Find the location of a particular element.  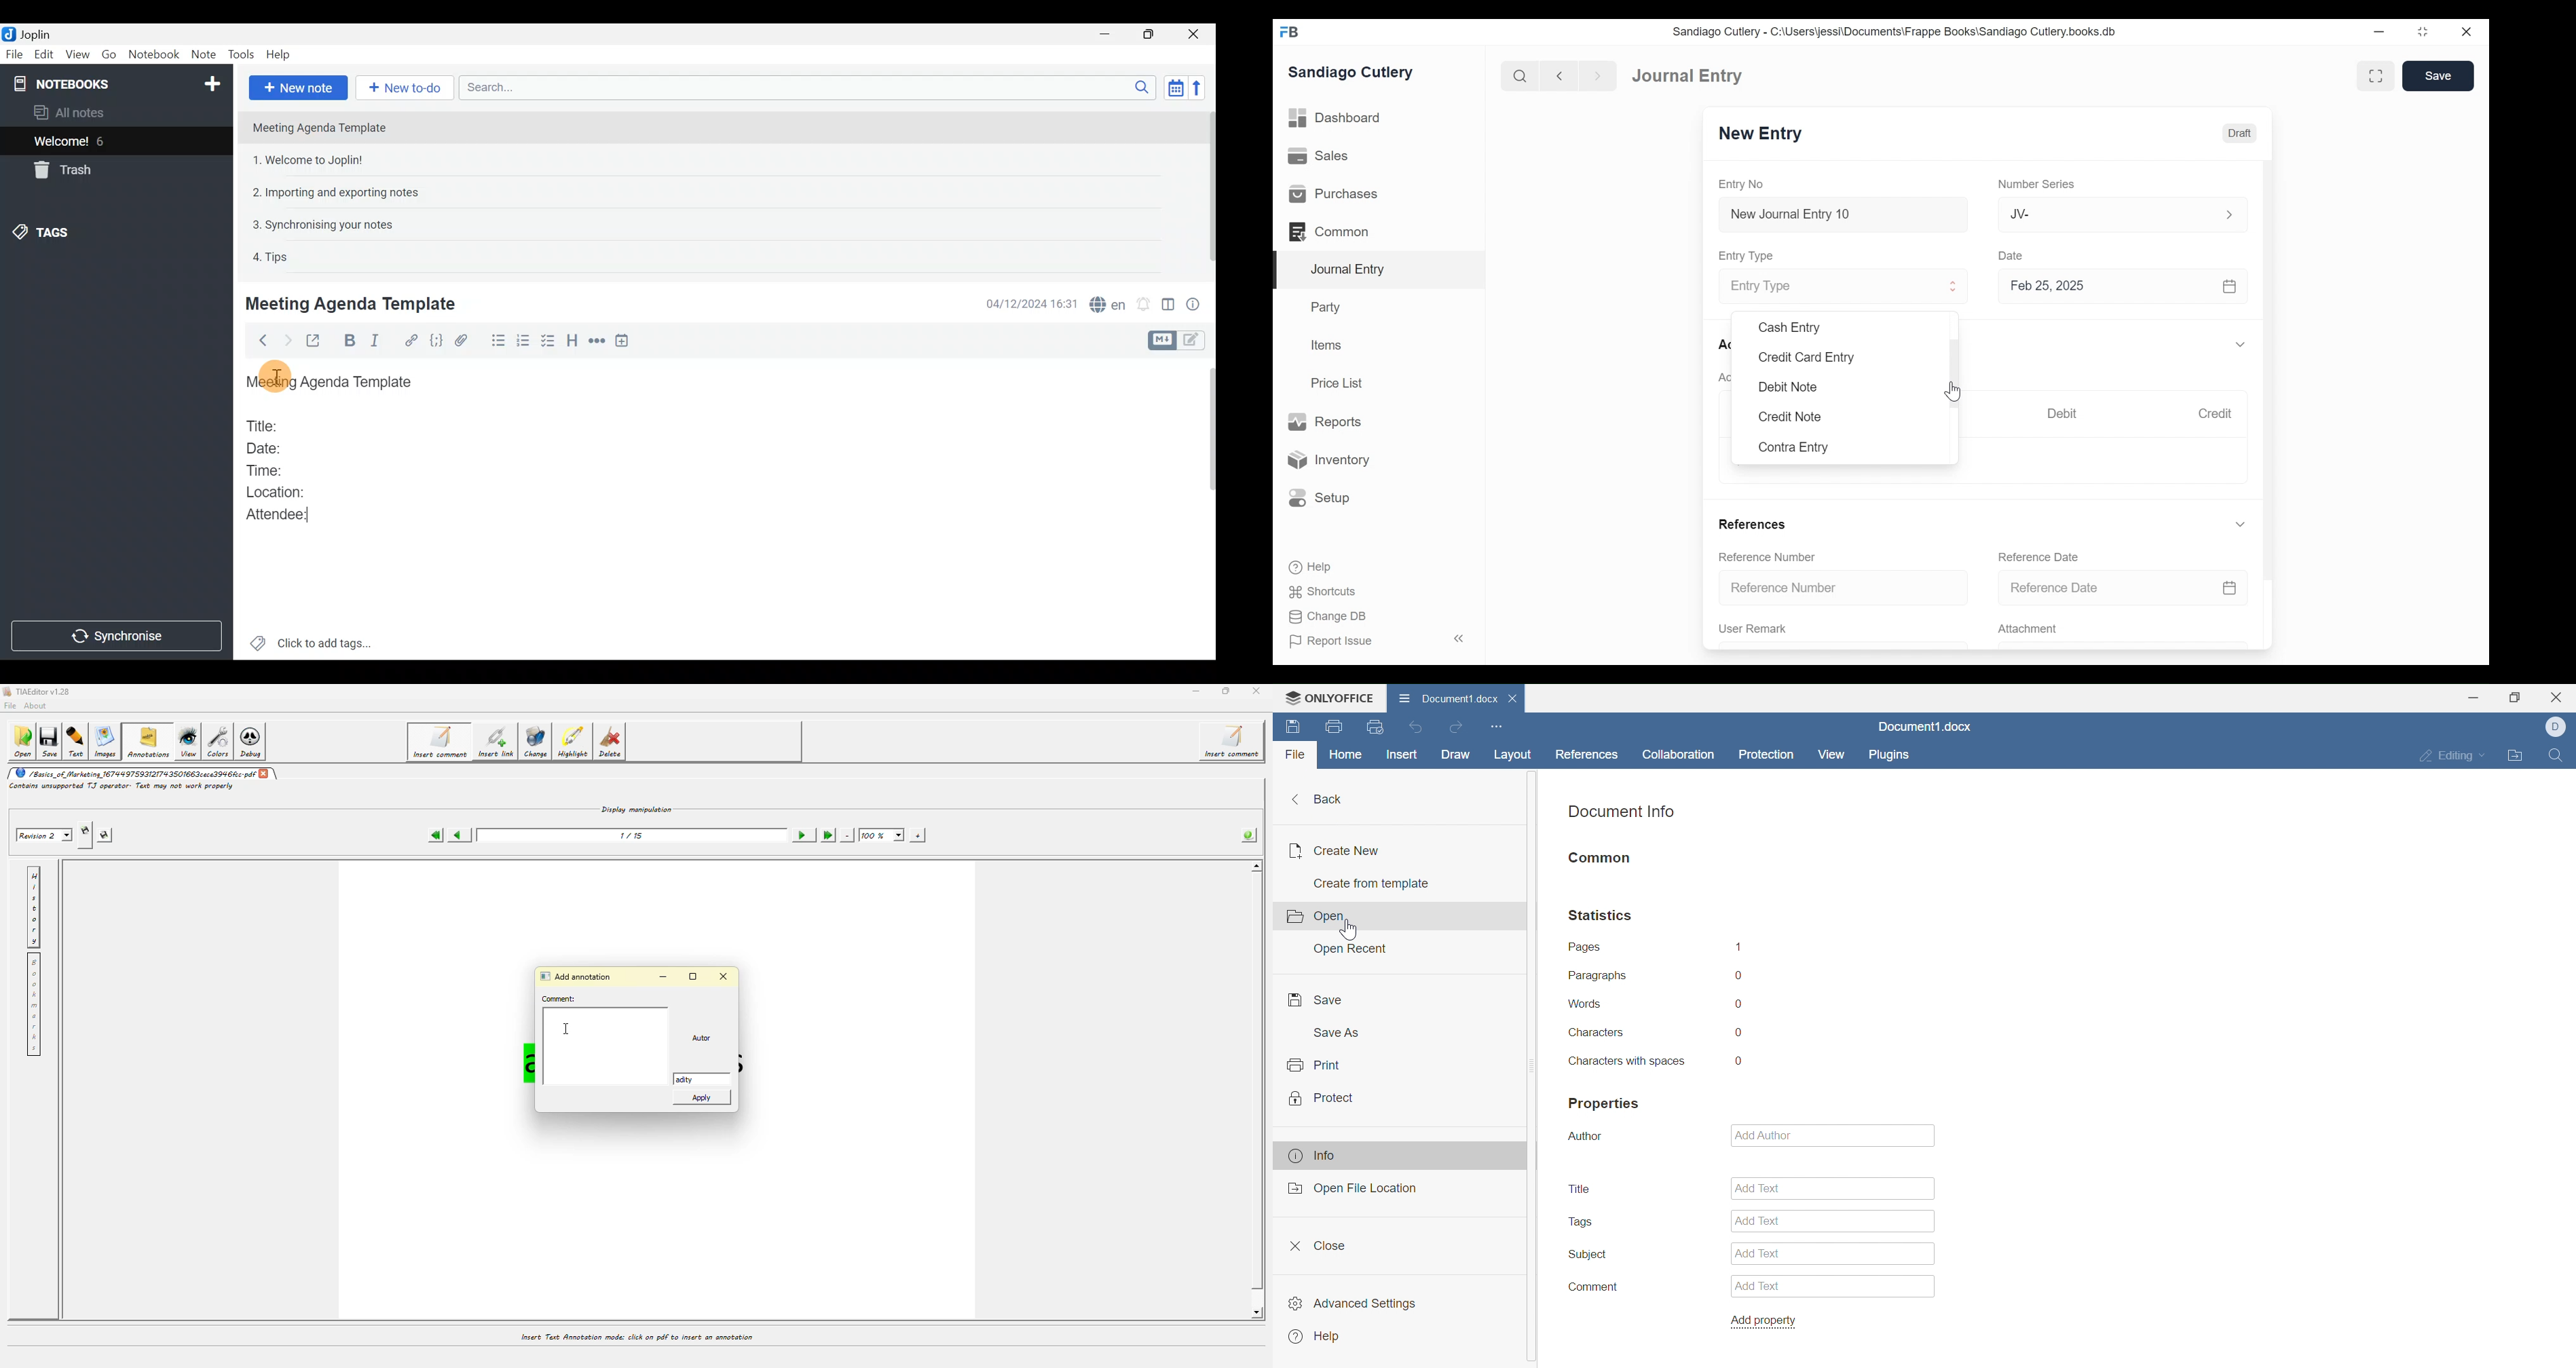

words is located at coordinates (1586, 1004).